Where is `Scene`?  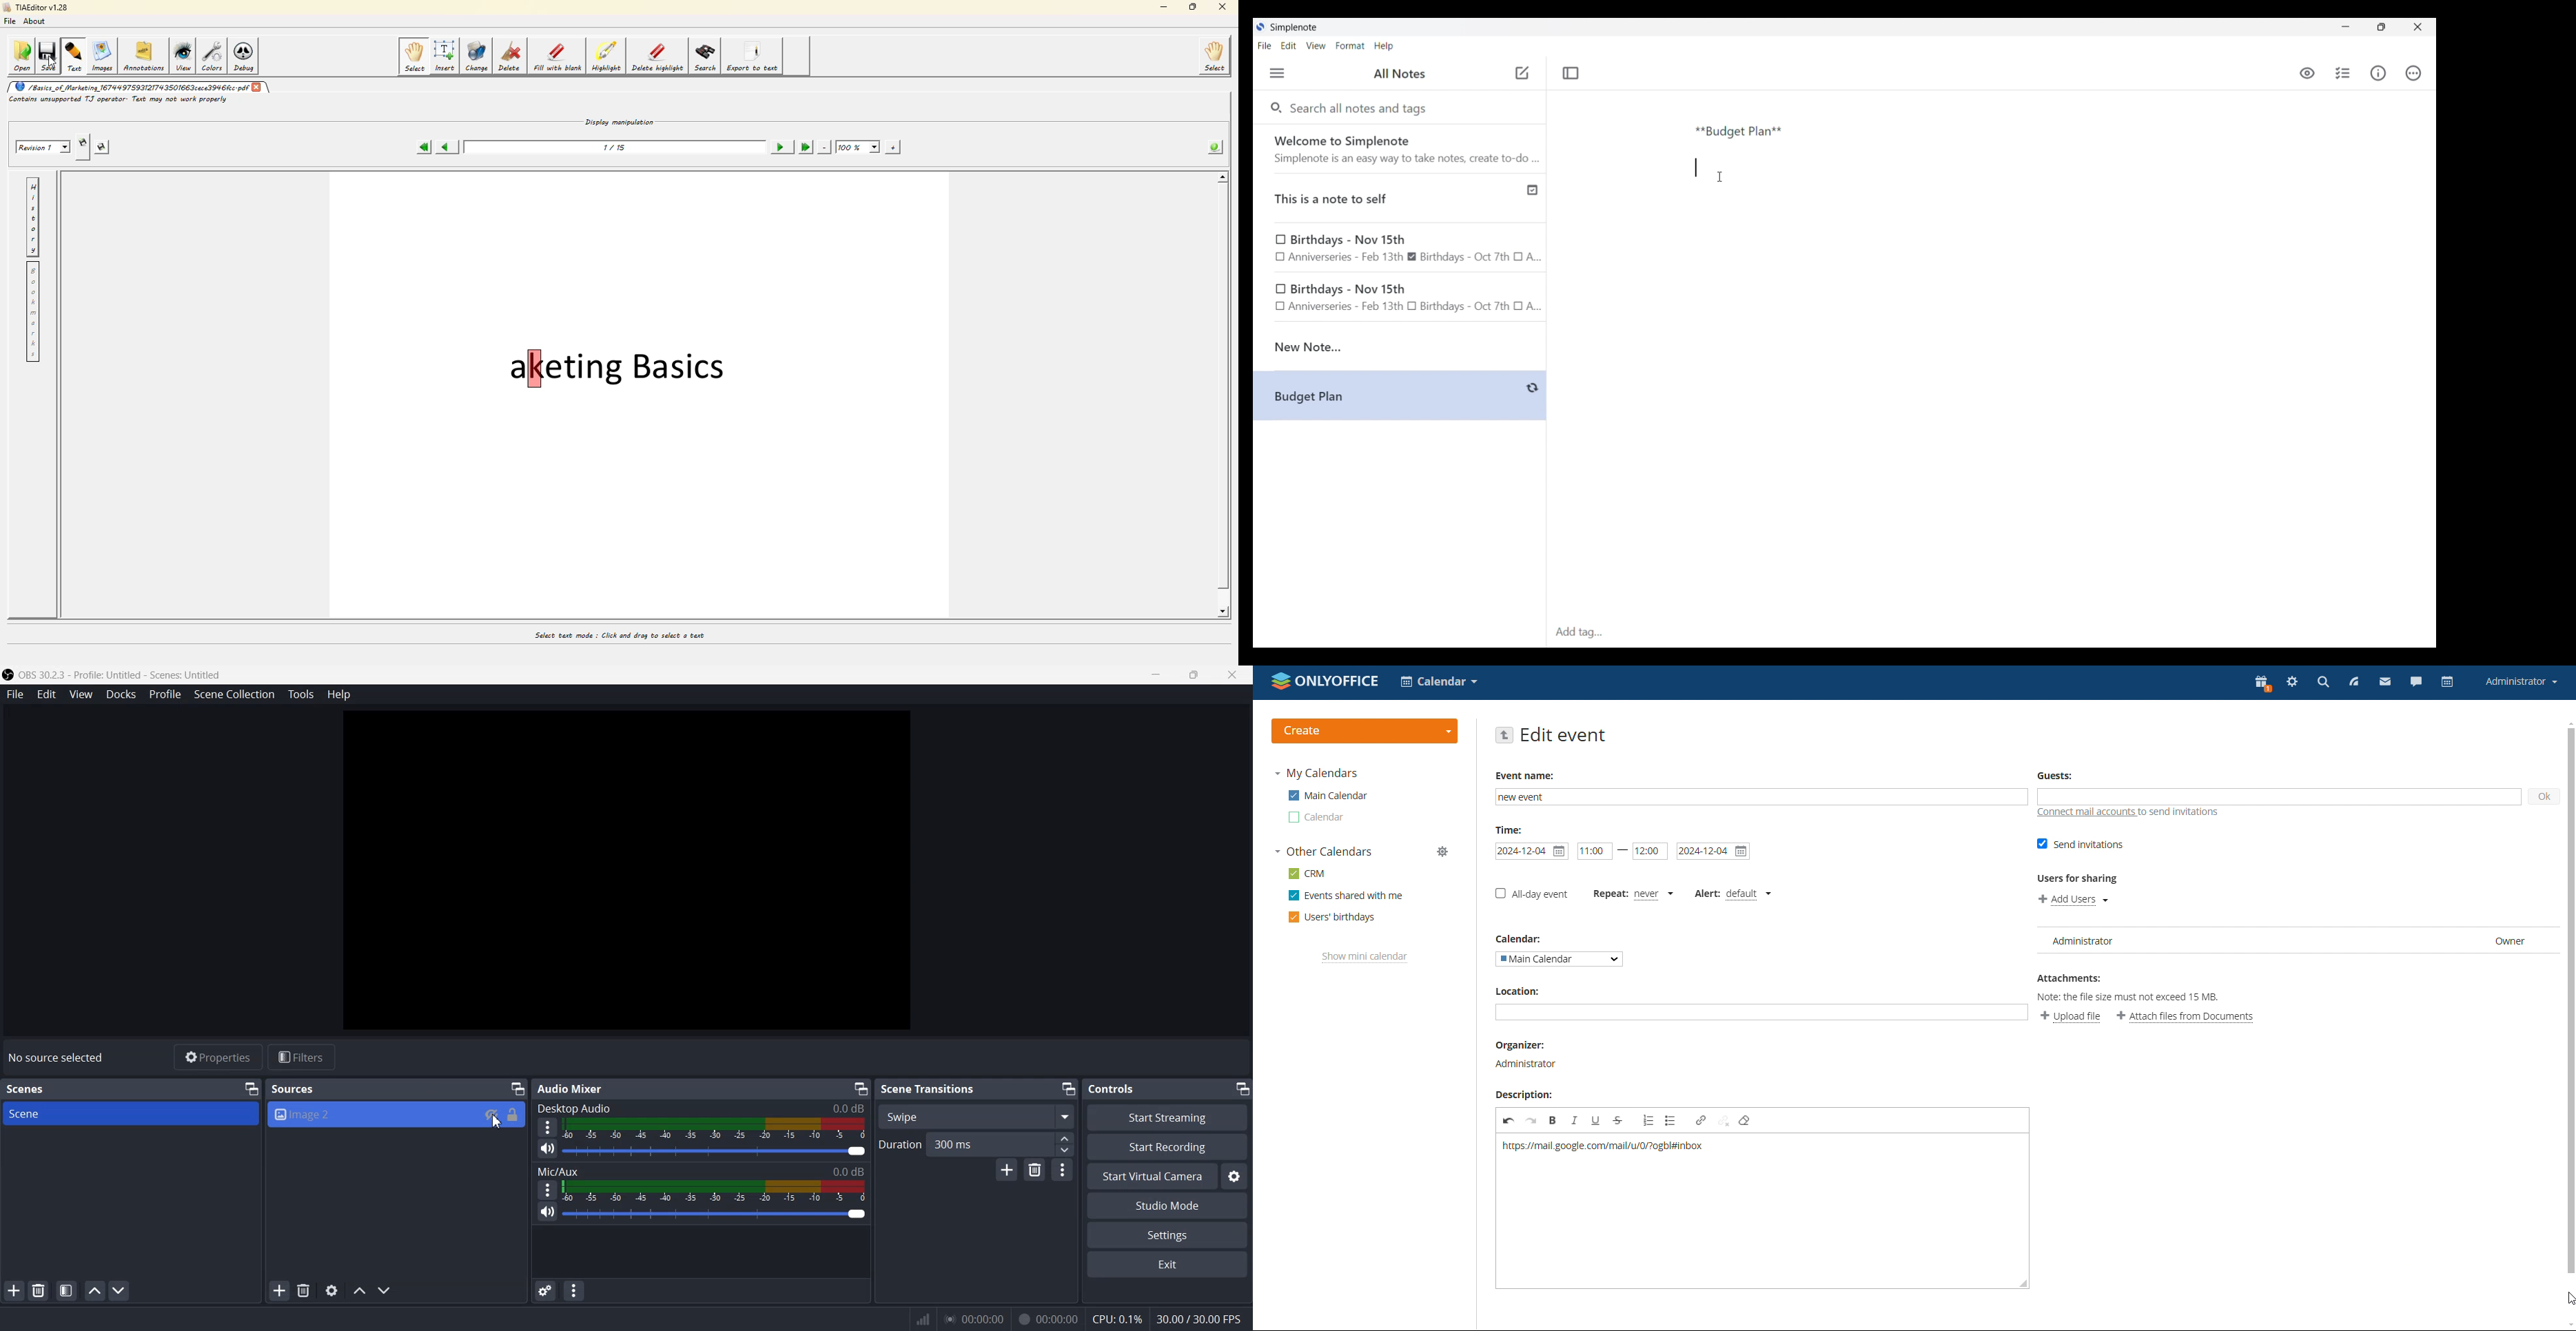
Scene is located at coordinates (129, 1113).